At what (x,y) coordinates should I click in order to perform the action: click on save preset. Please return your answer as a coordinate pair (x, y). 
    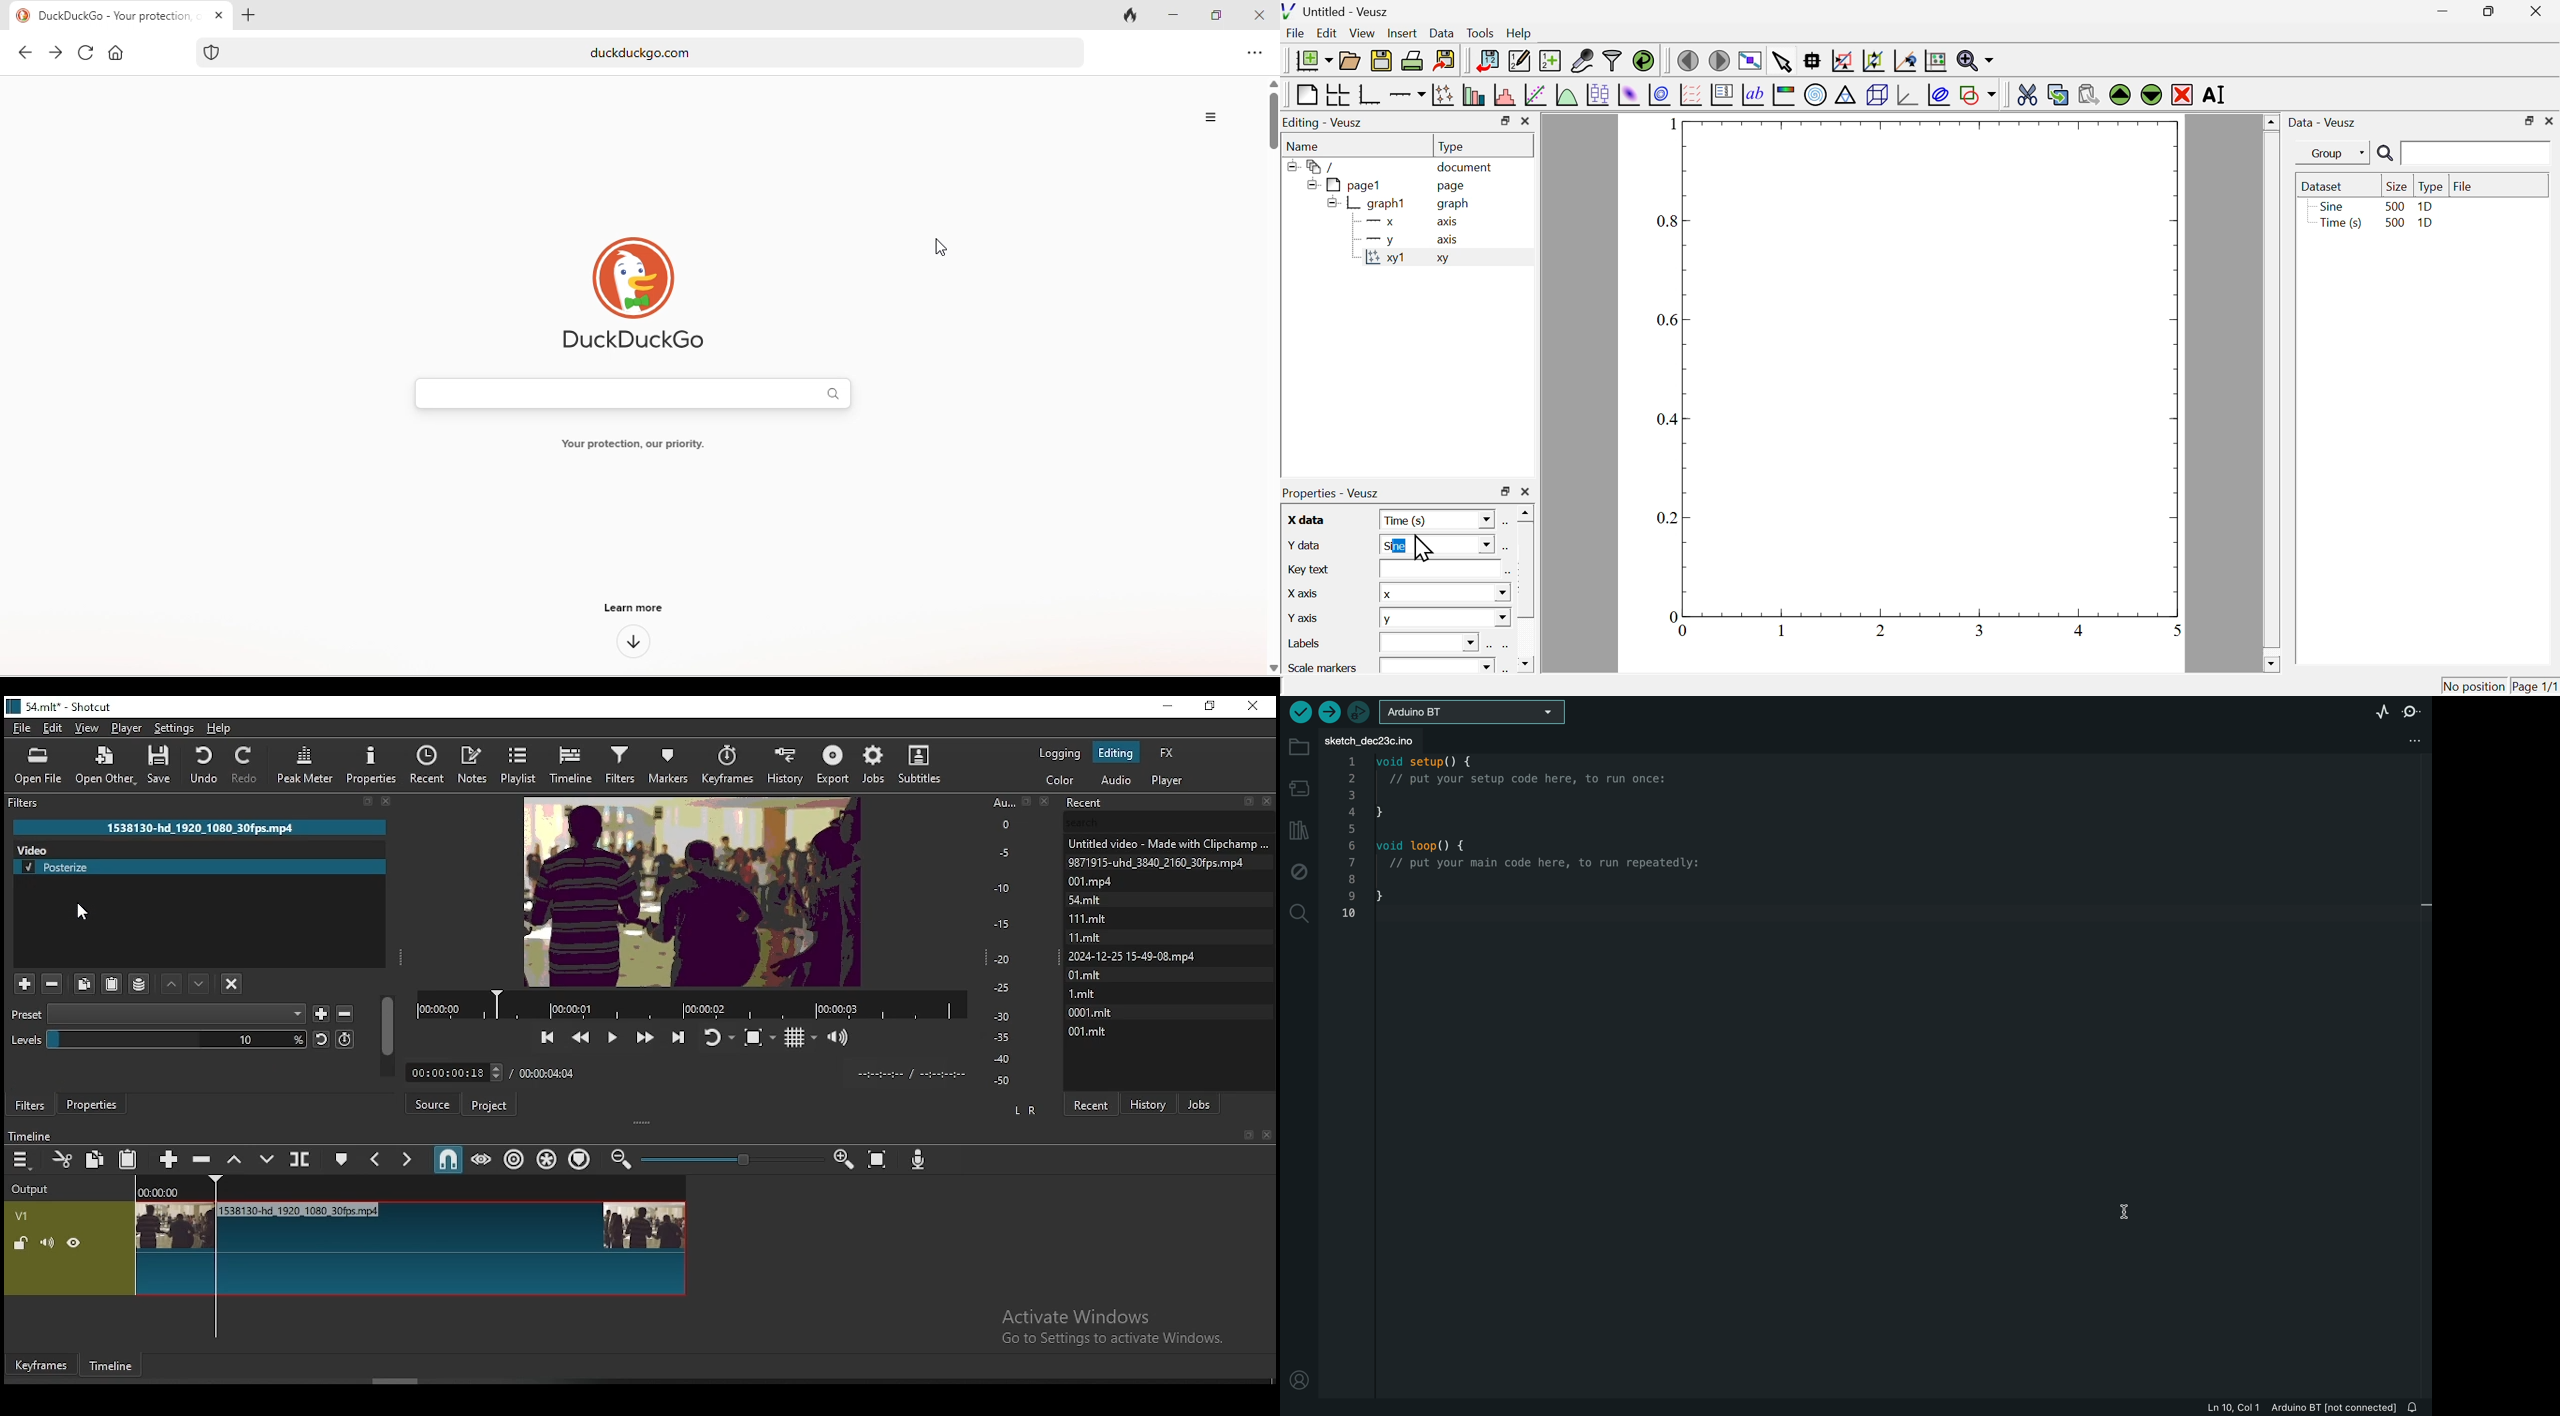
    Looking at the image, I should click on (323, 1012).